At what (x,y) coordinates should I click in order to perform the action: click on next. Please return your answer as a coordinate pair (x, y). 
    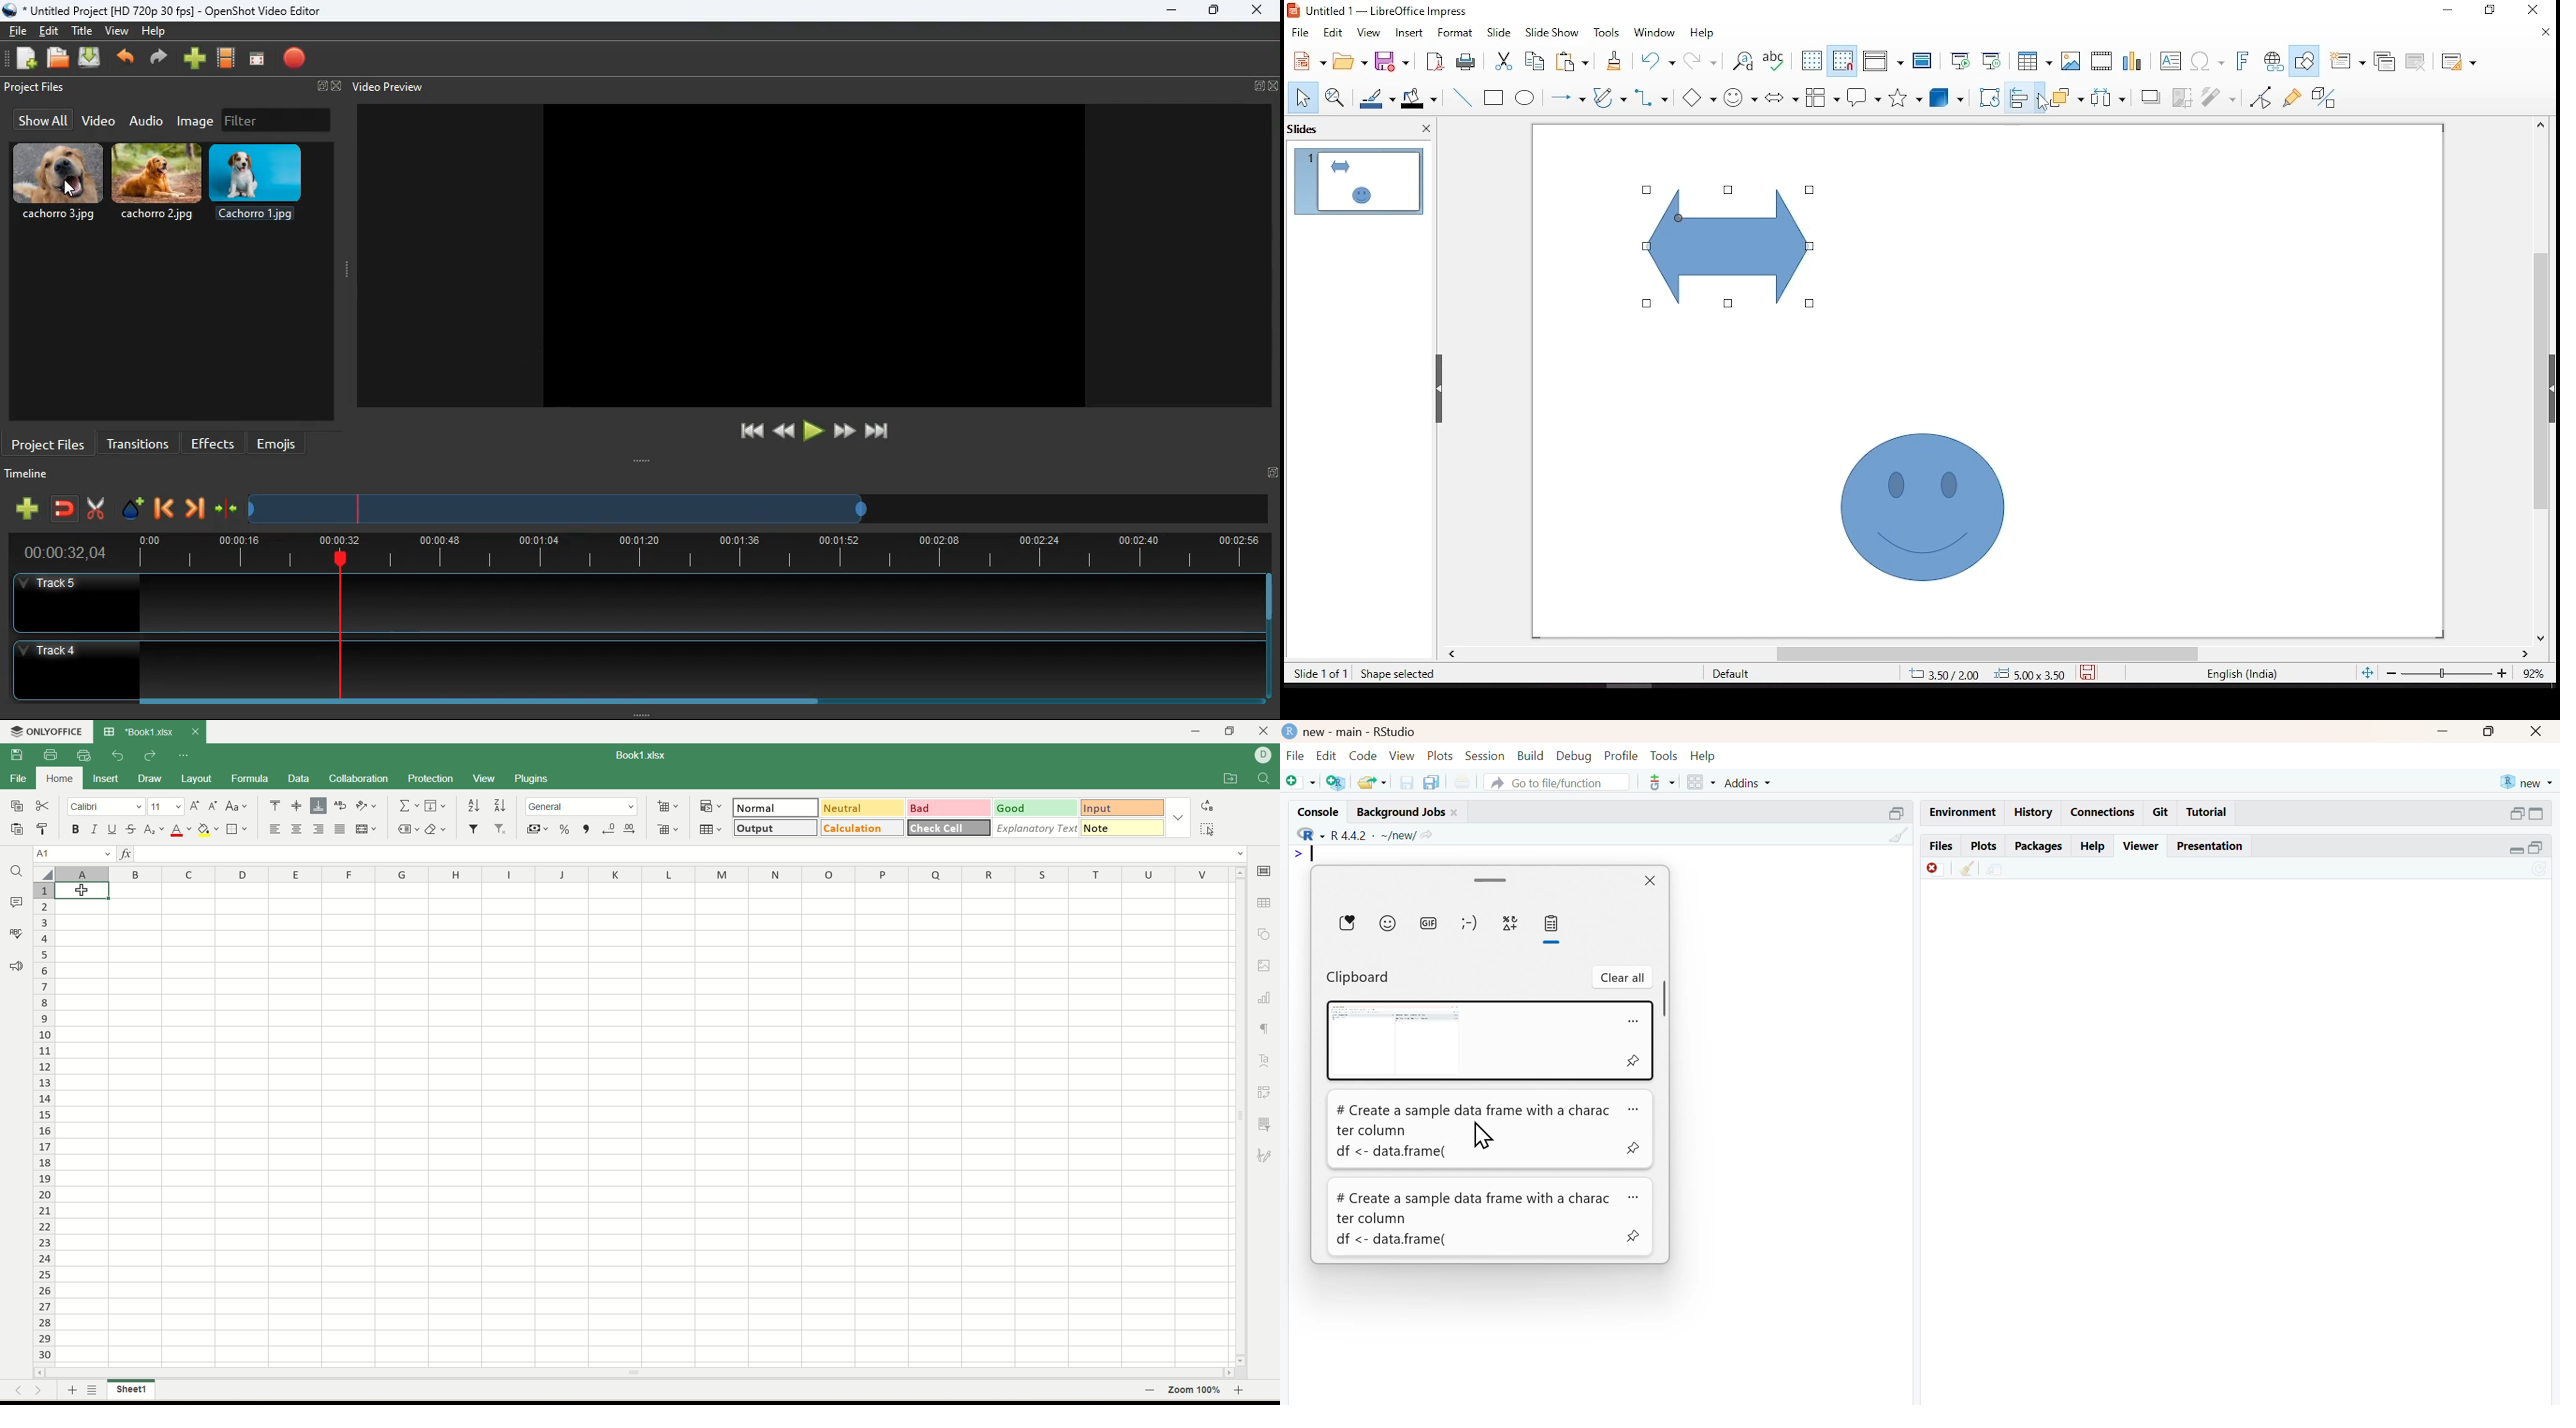
    Looking at the image, I should click on (45, 1392).